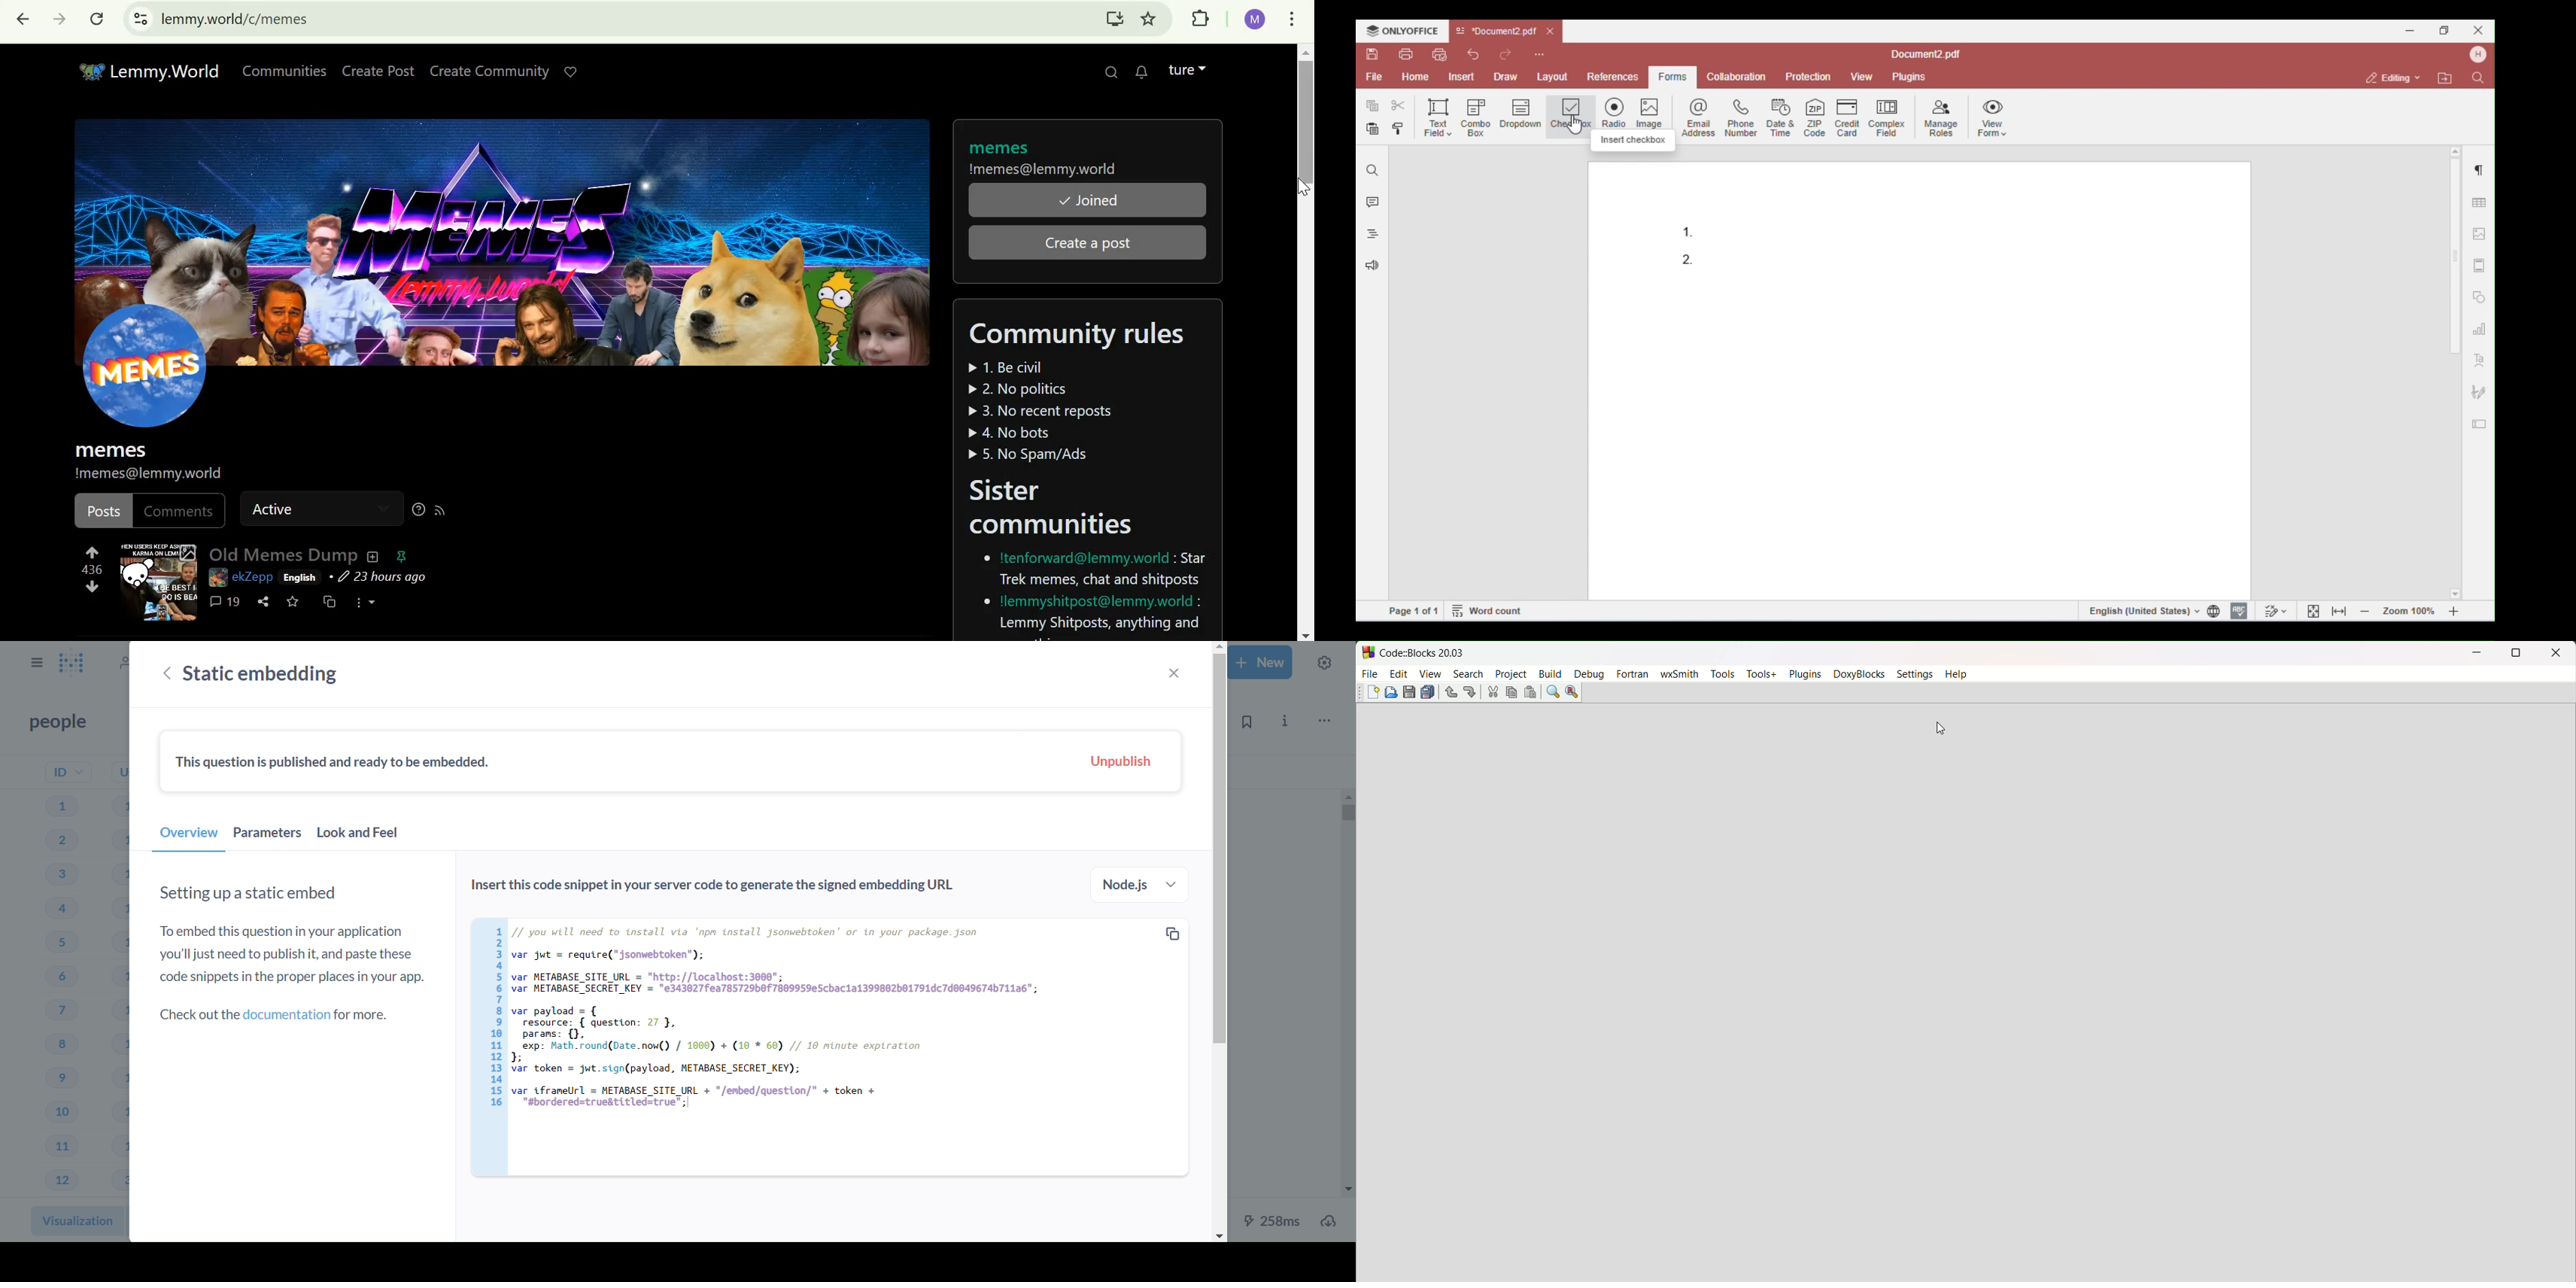  I want to click on 23 hours ago, so click(379, 577).